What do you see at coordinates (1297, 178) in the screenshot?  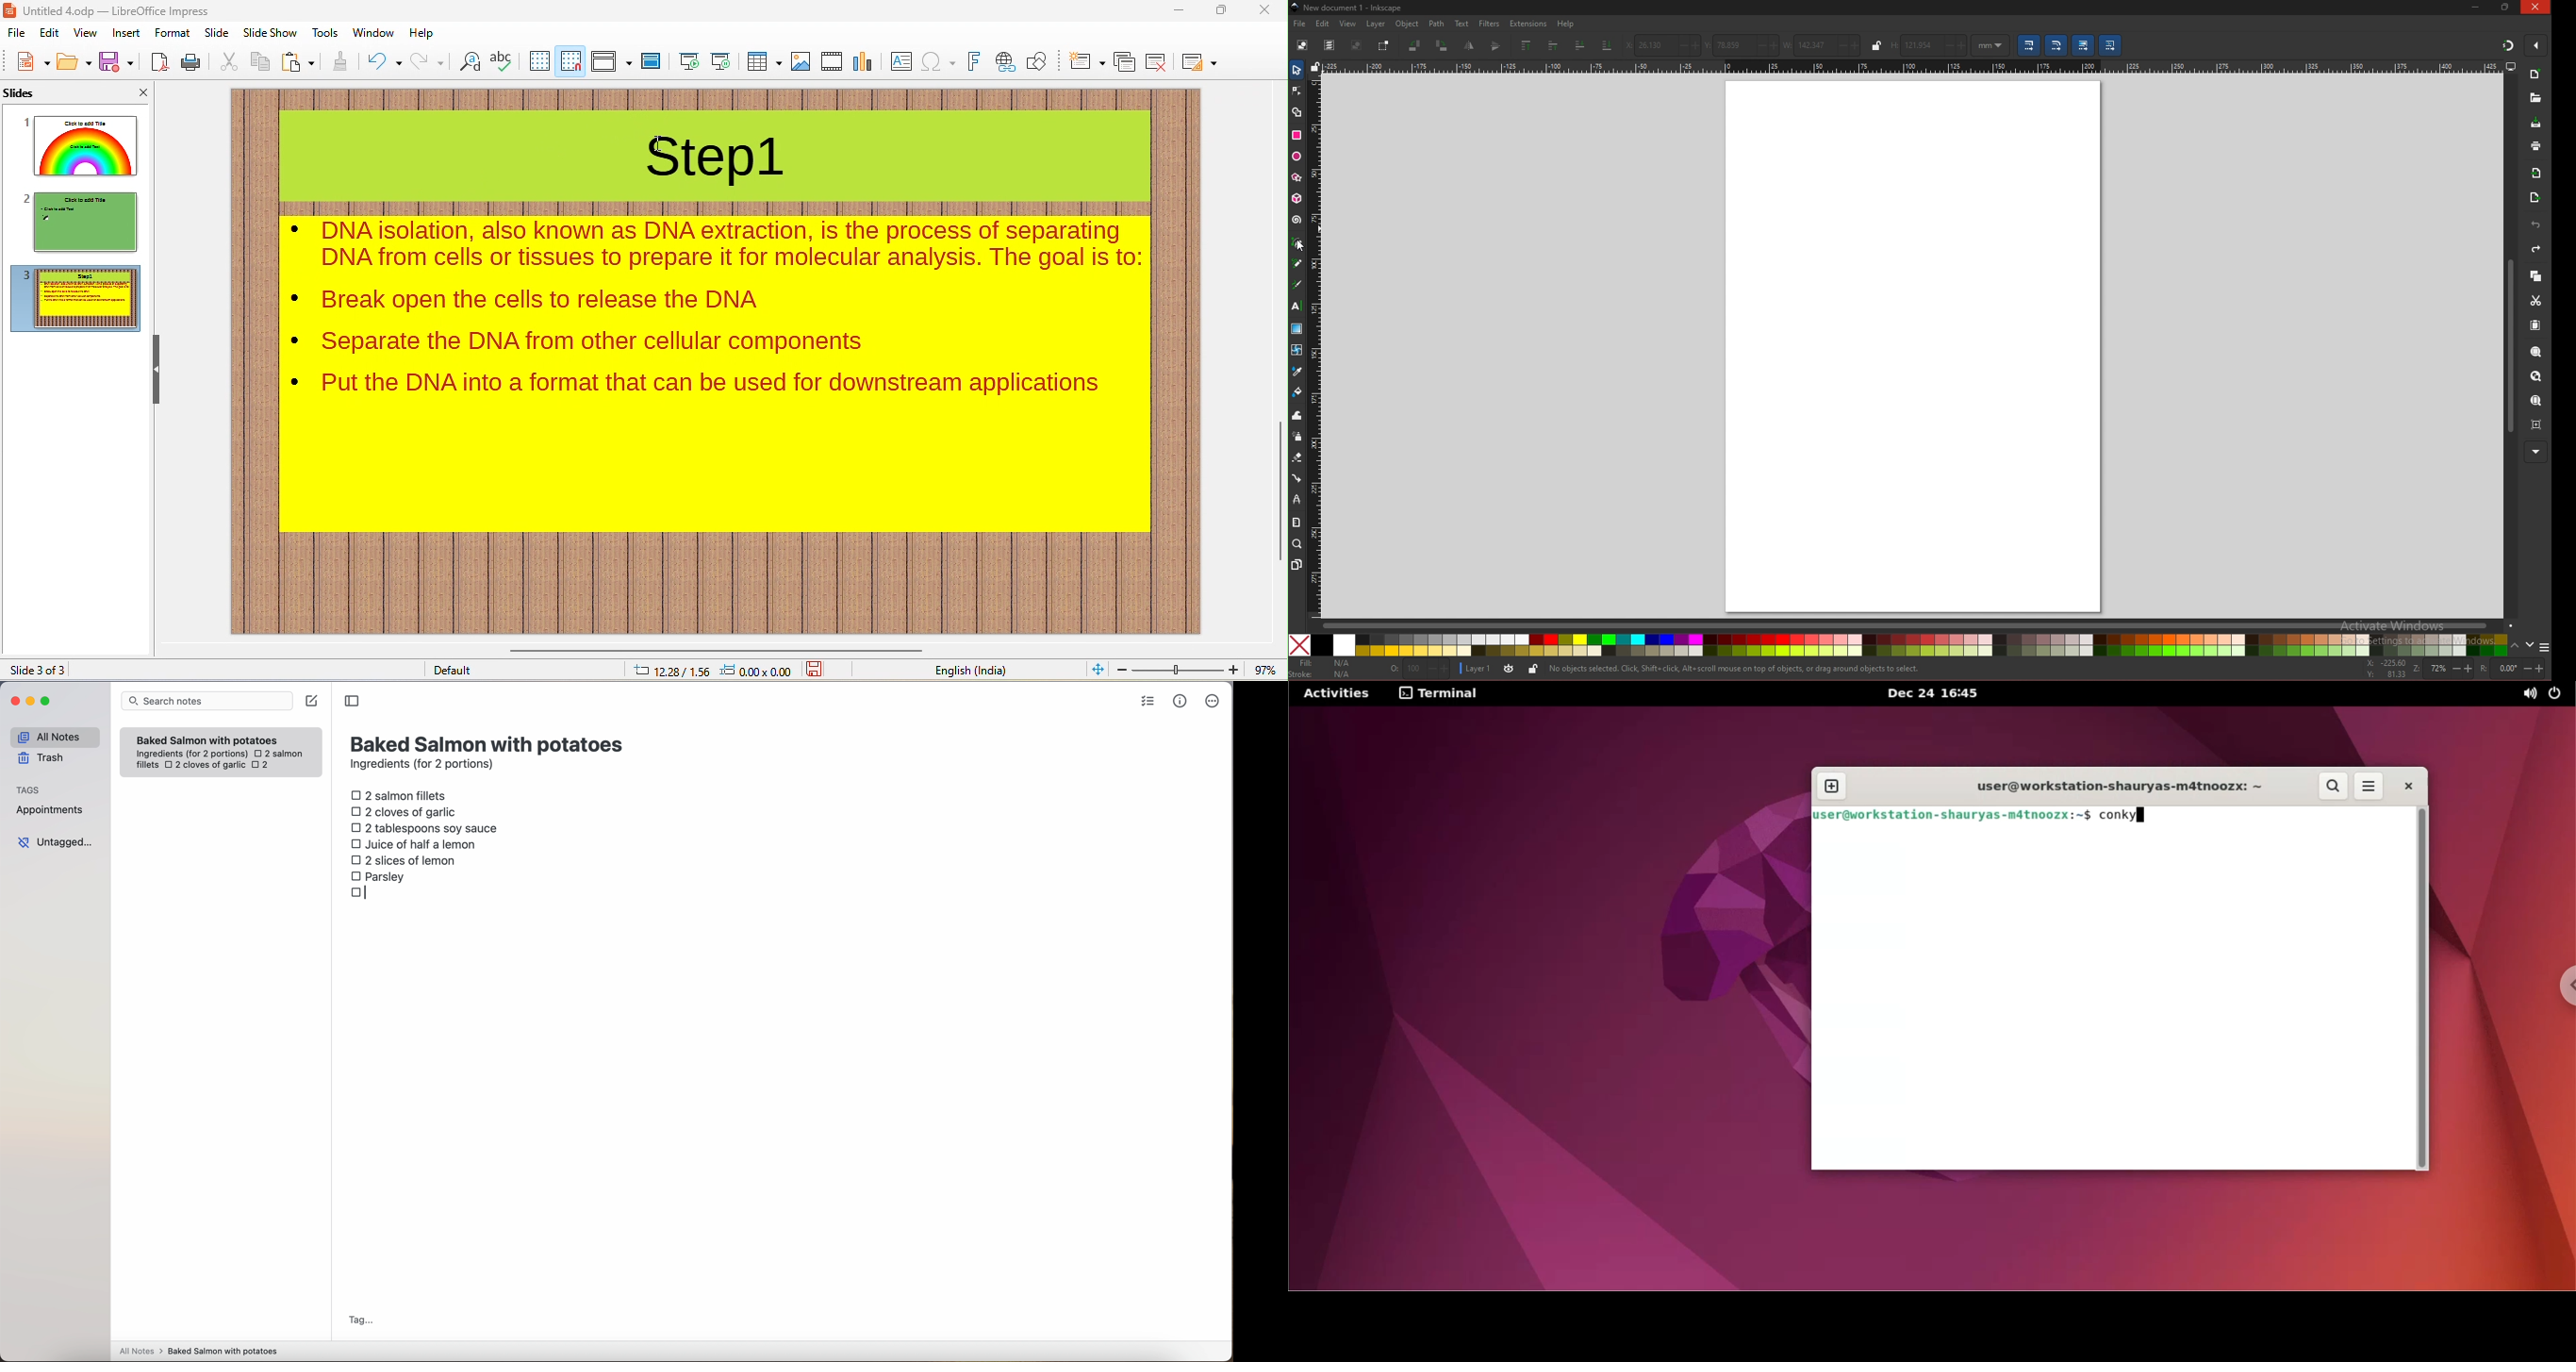 I see `stars and polygons` at bounding box center [1297, 178].